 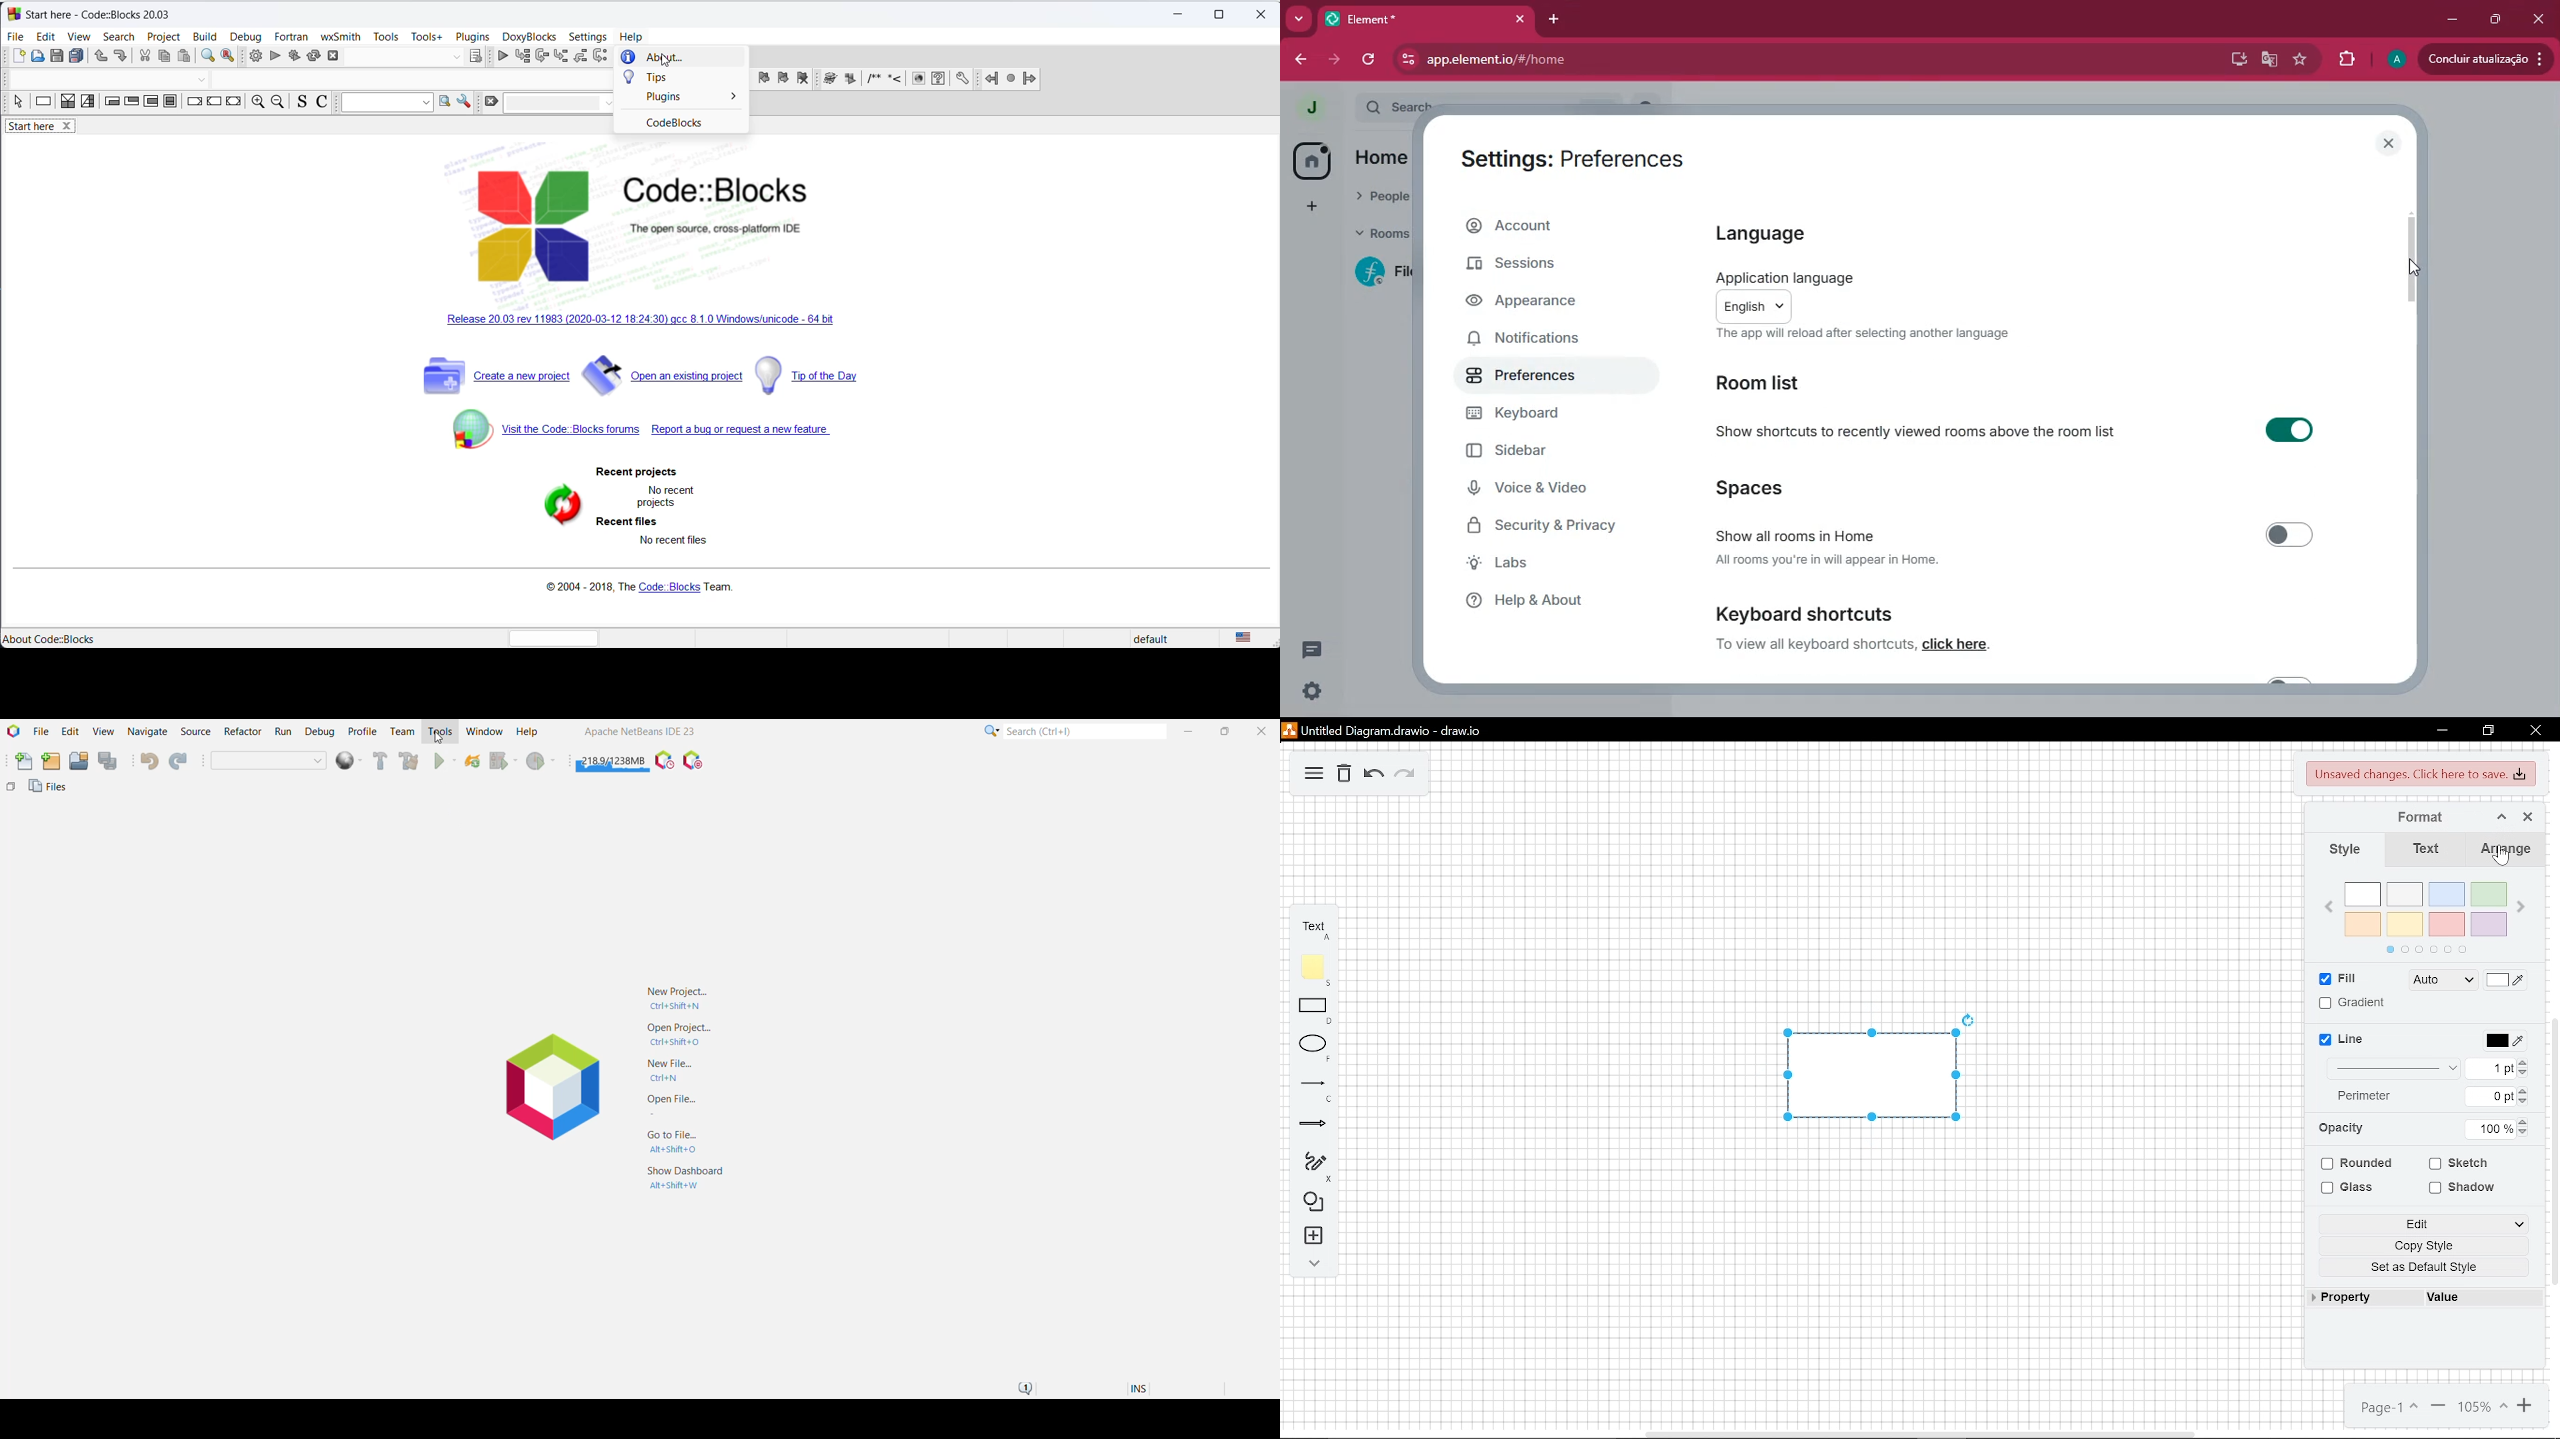 What do you see at coordinates (2026, 535) in the screenshot?
I see `show all rooms` at bounding box center [2026, 535].